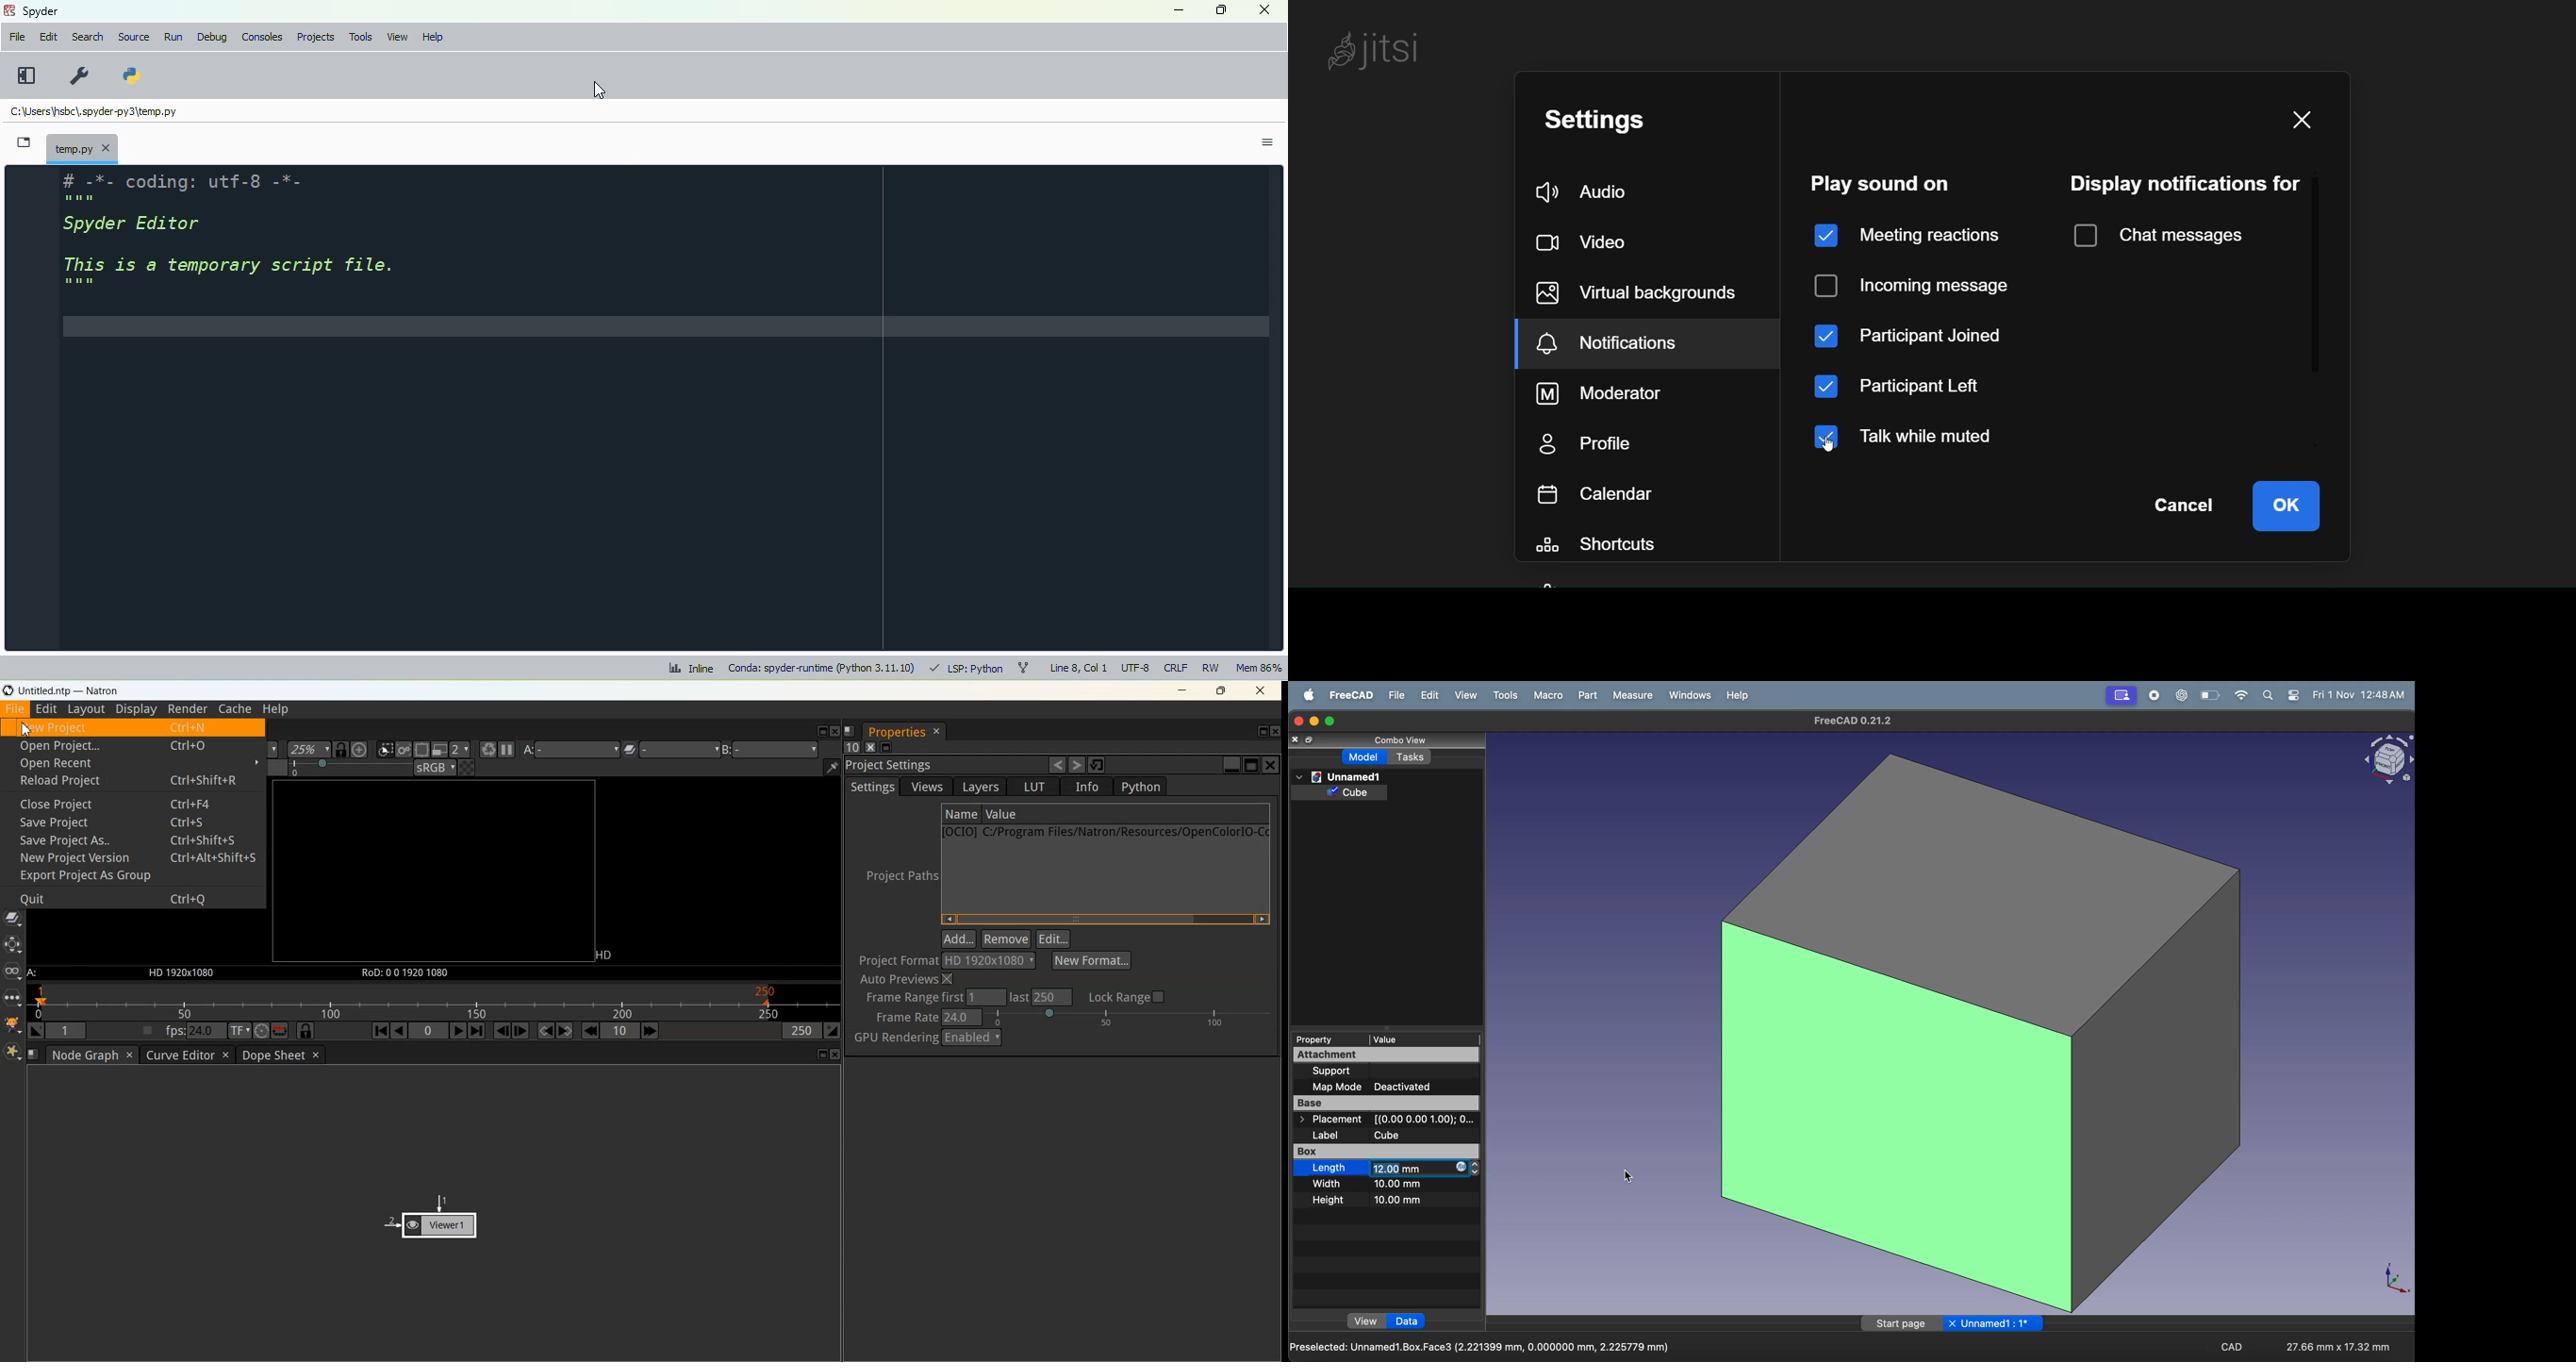  Describe the element at coordinates (1954, 1324) in the screenshot. I see `close` at that location.